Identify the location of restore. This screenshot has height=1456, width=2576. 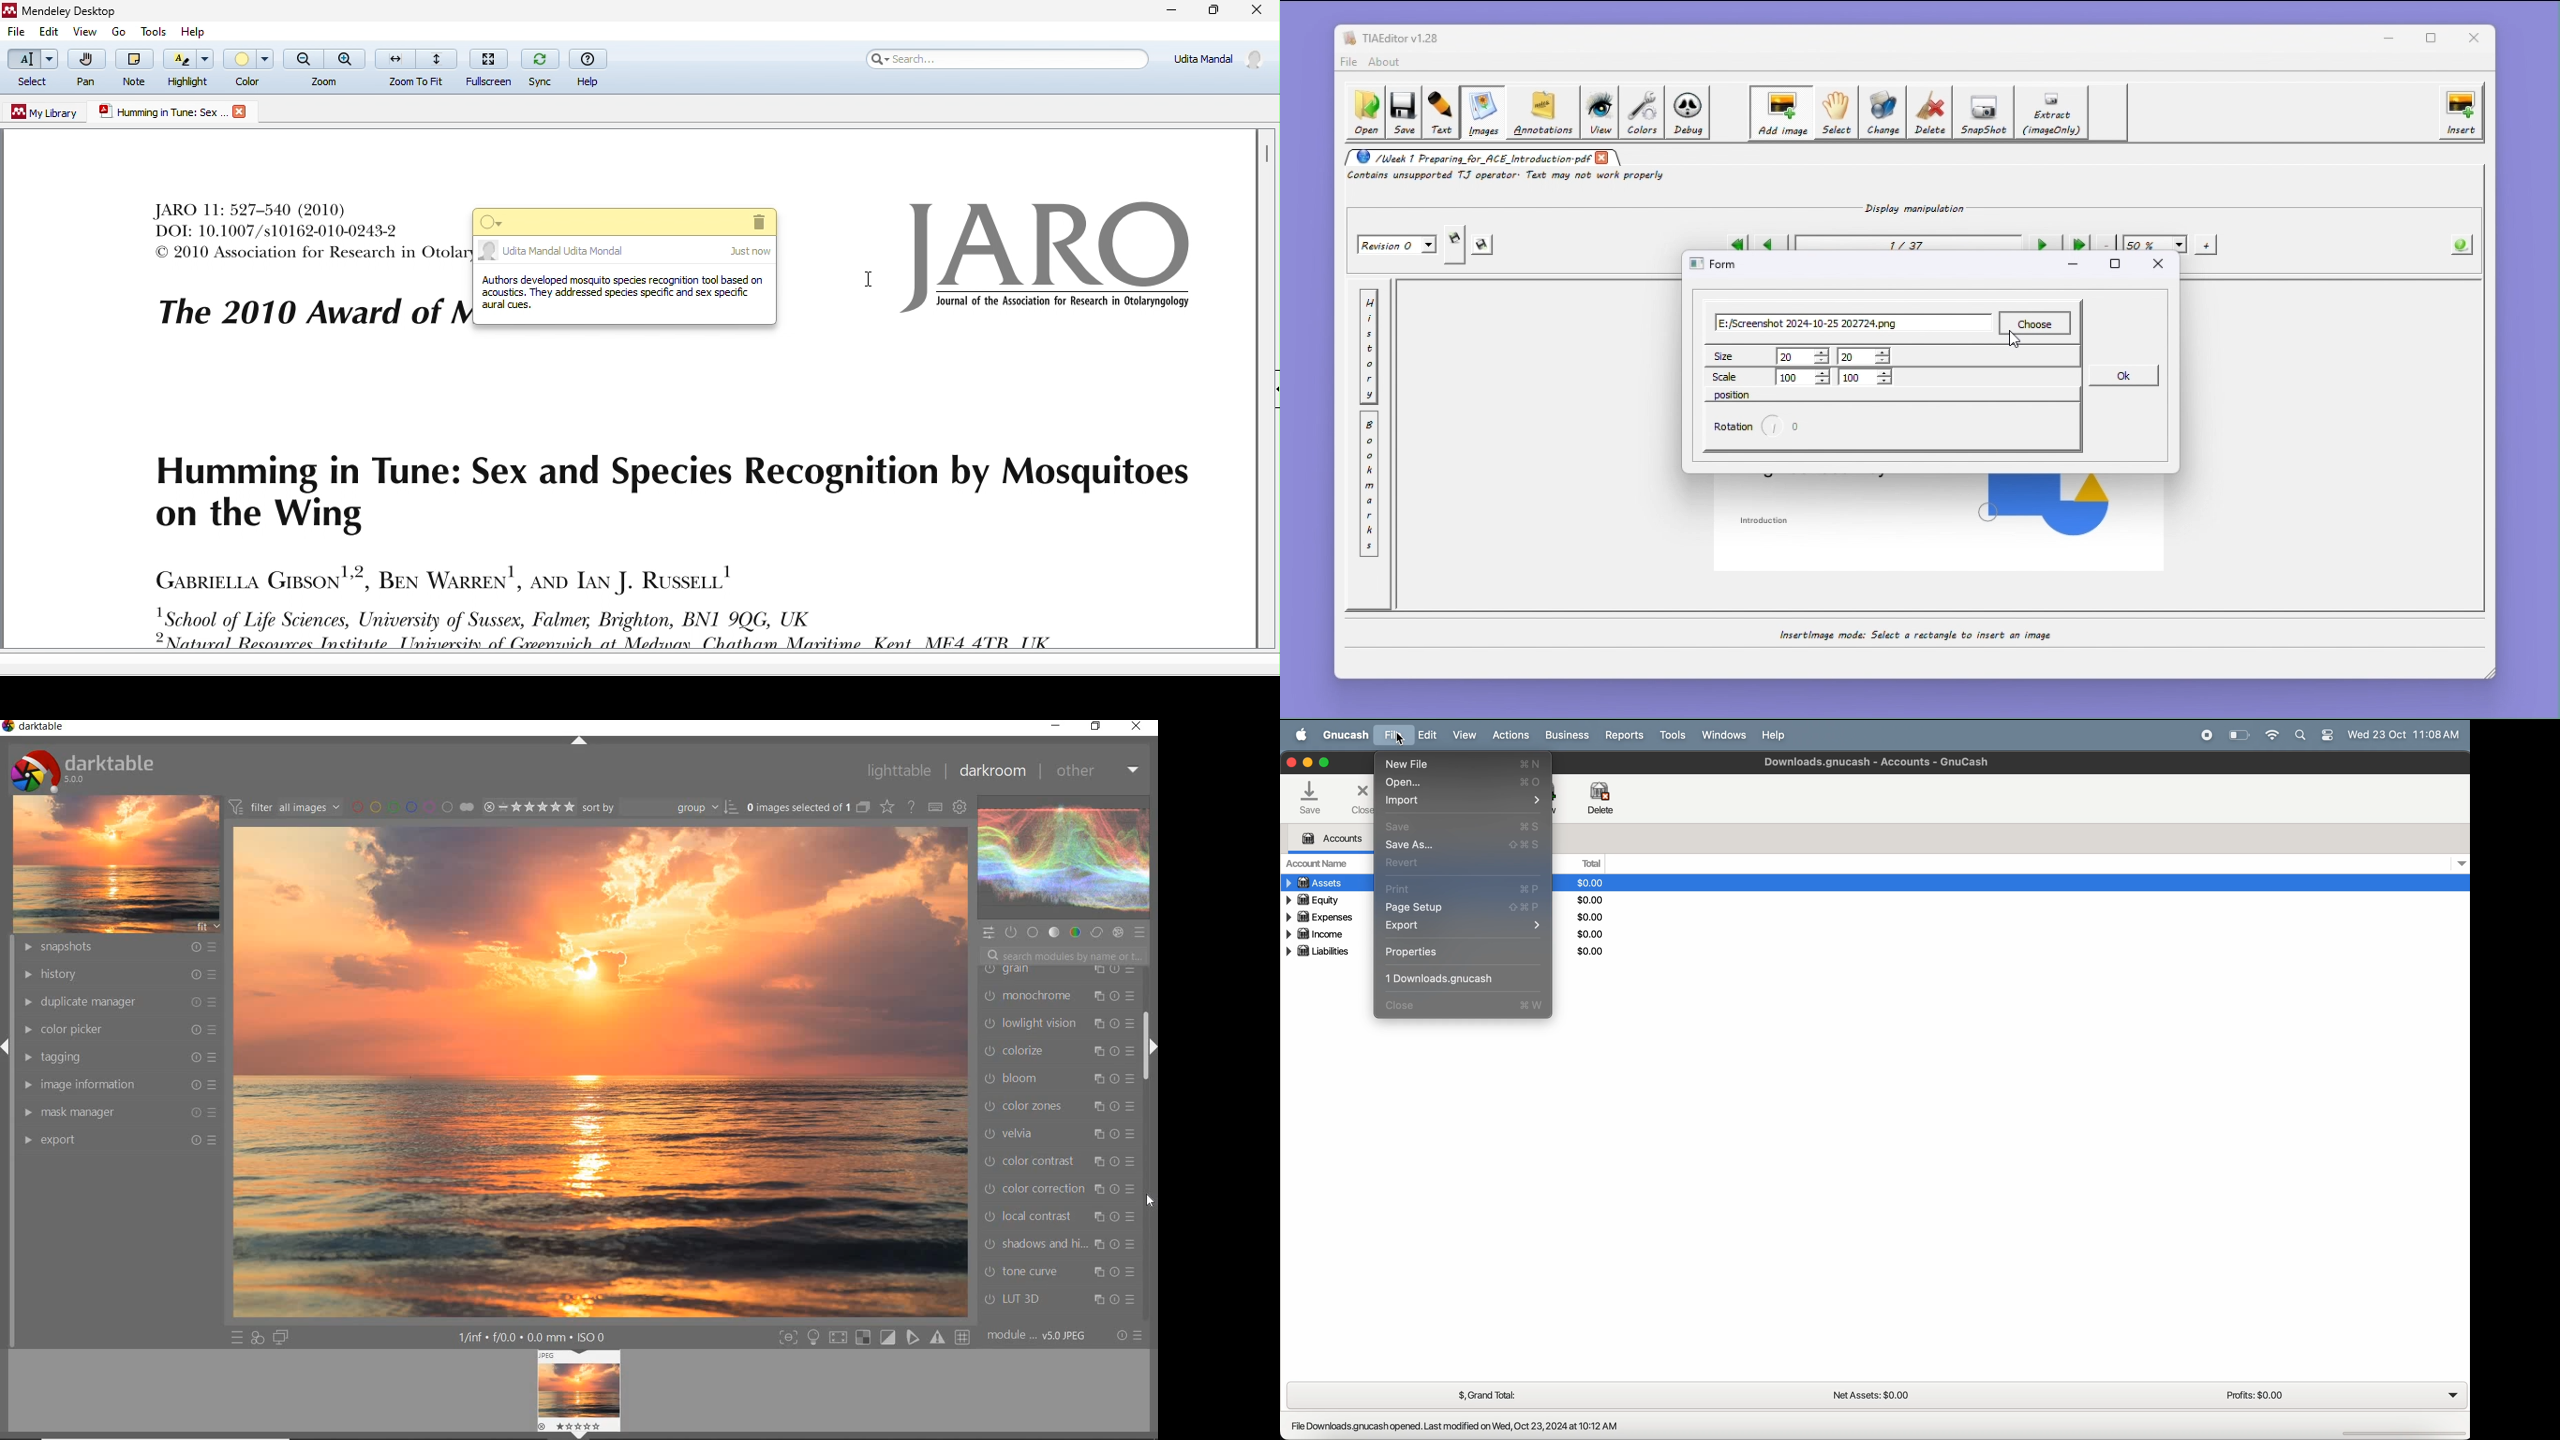
(1096, 727).